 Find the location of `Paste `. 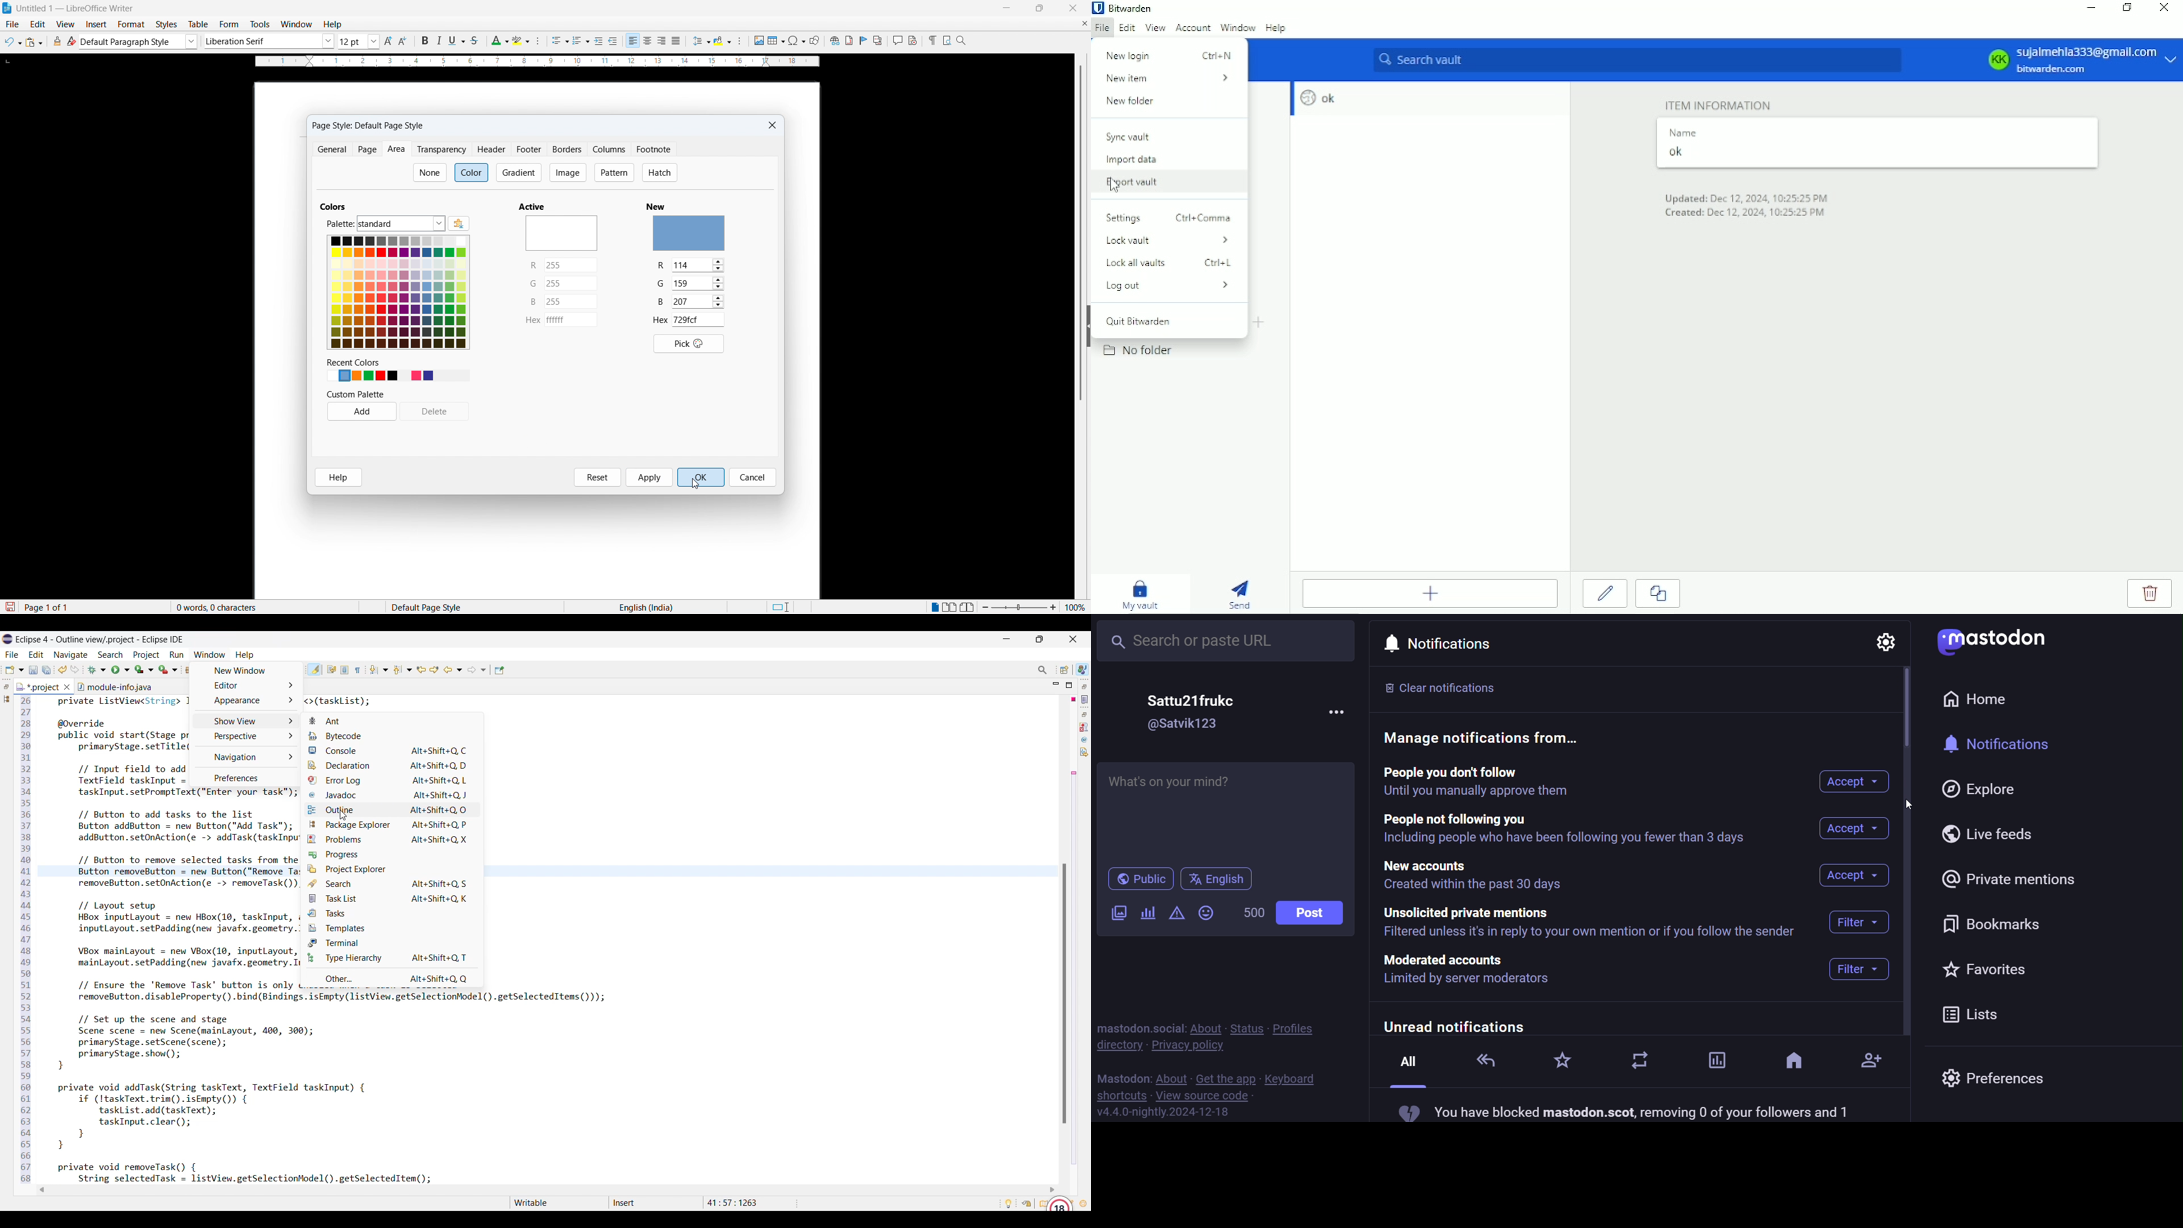

Paste  is located at coordinates (34, 42).